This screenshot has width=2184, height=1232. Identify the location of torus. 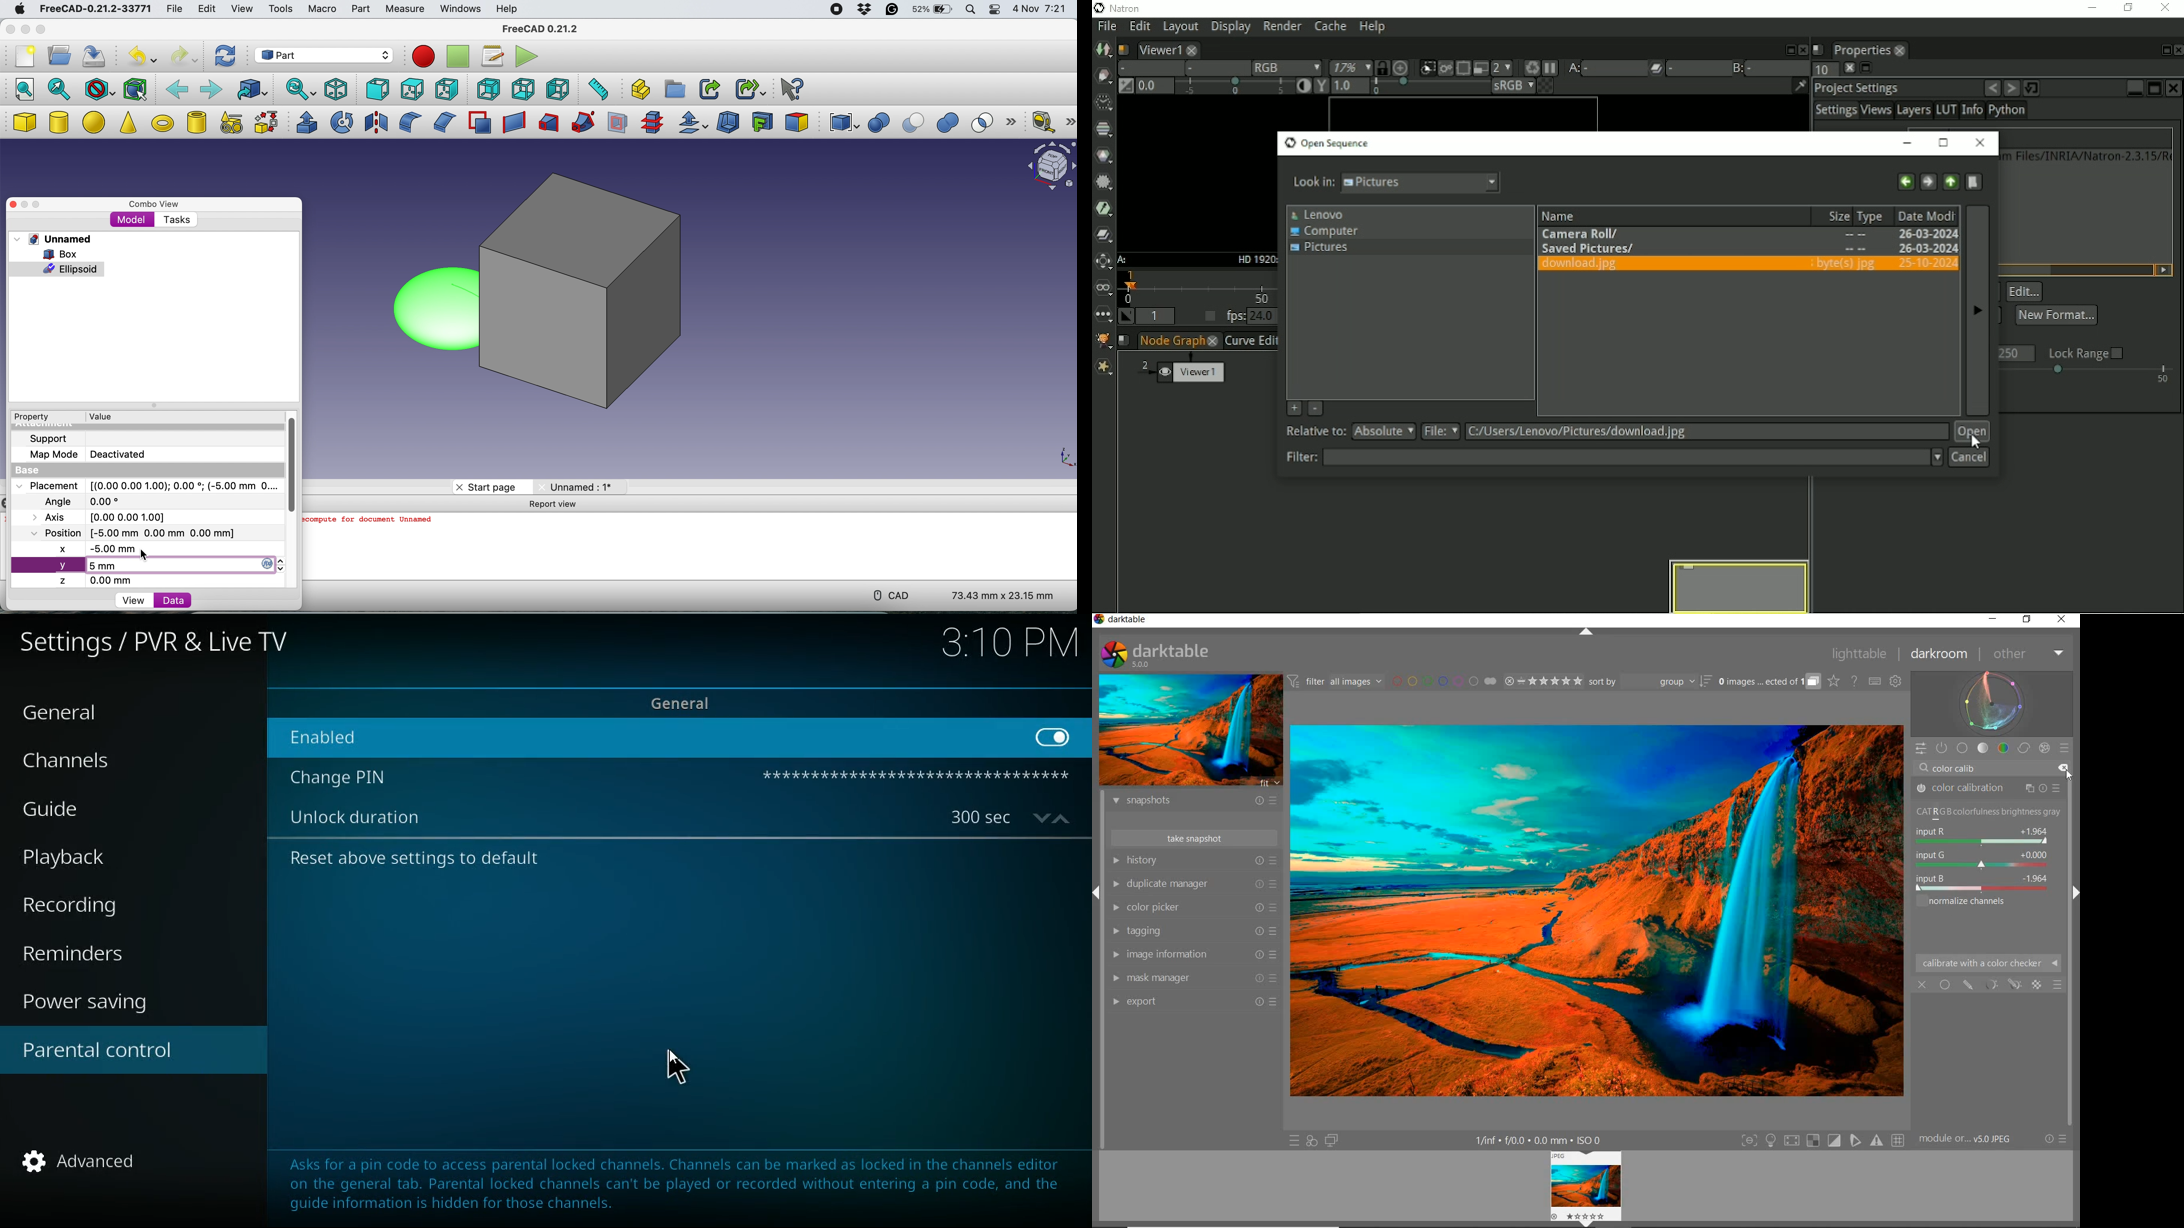
(162, 123).